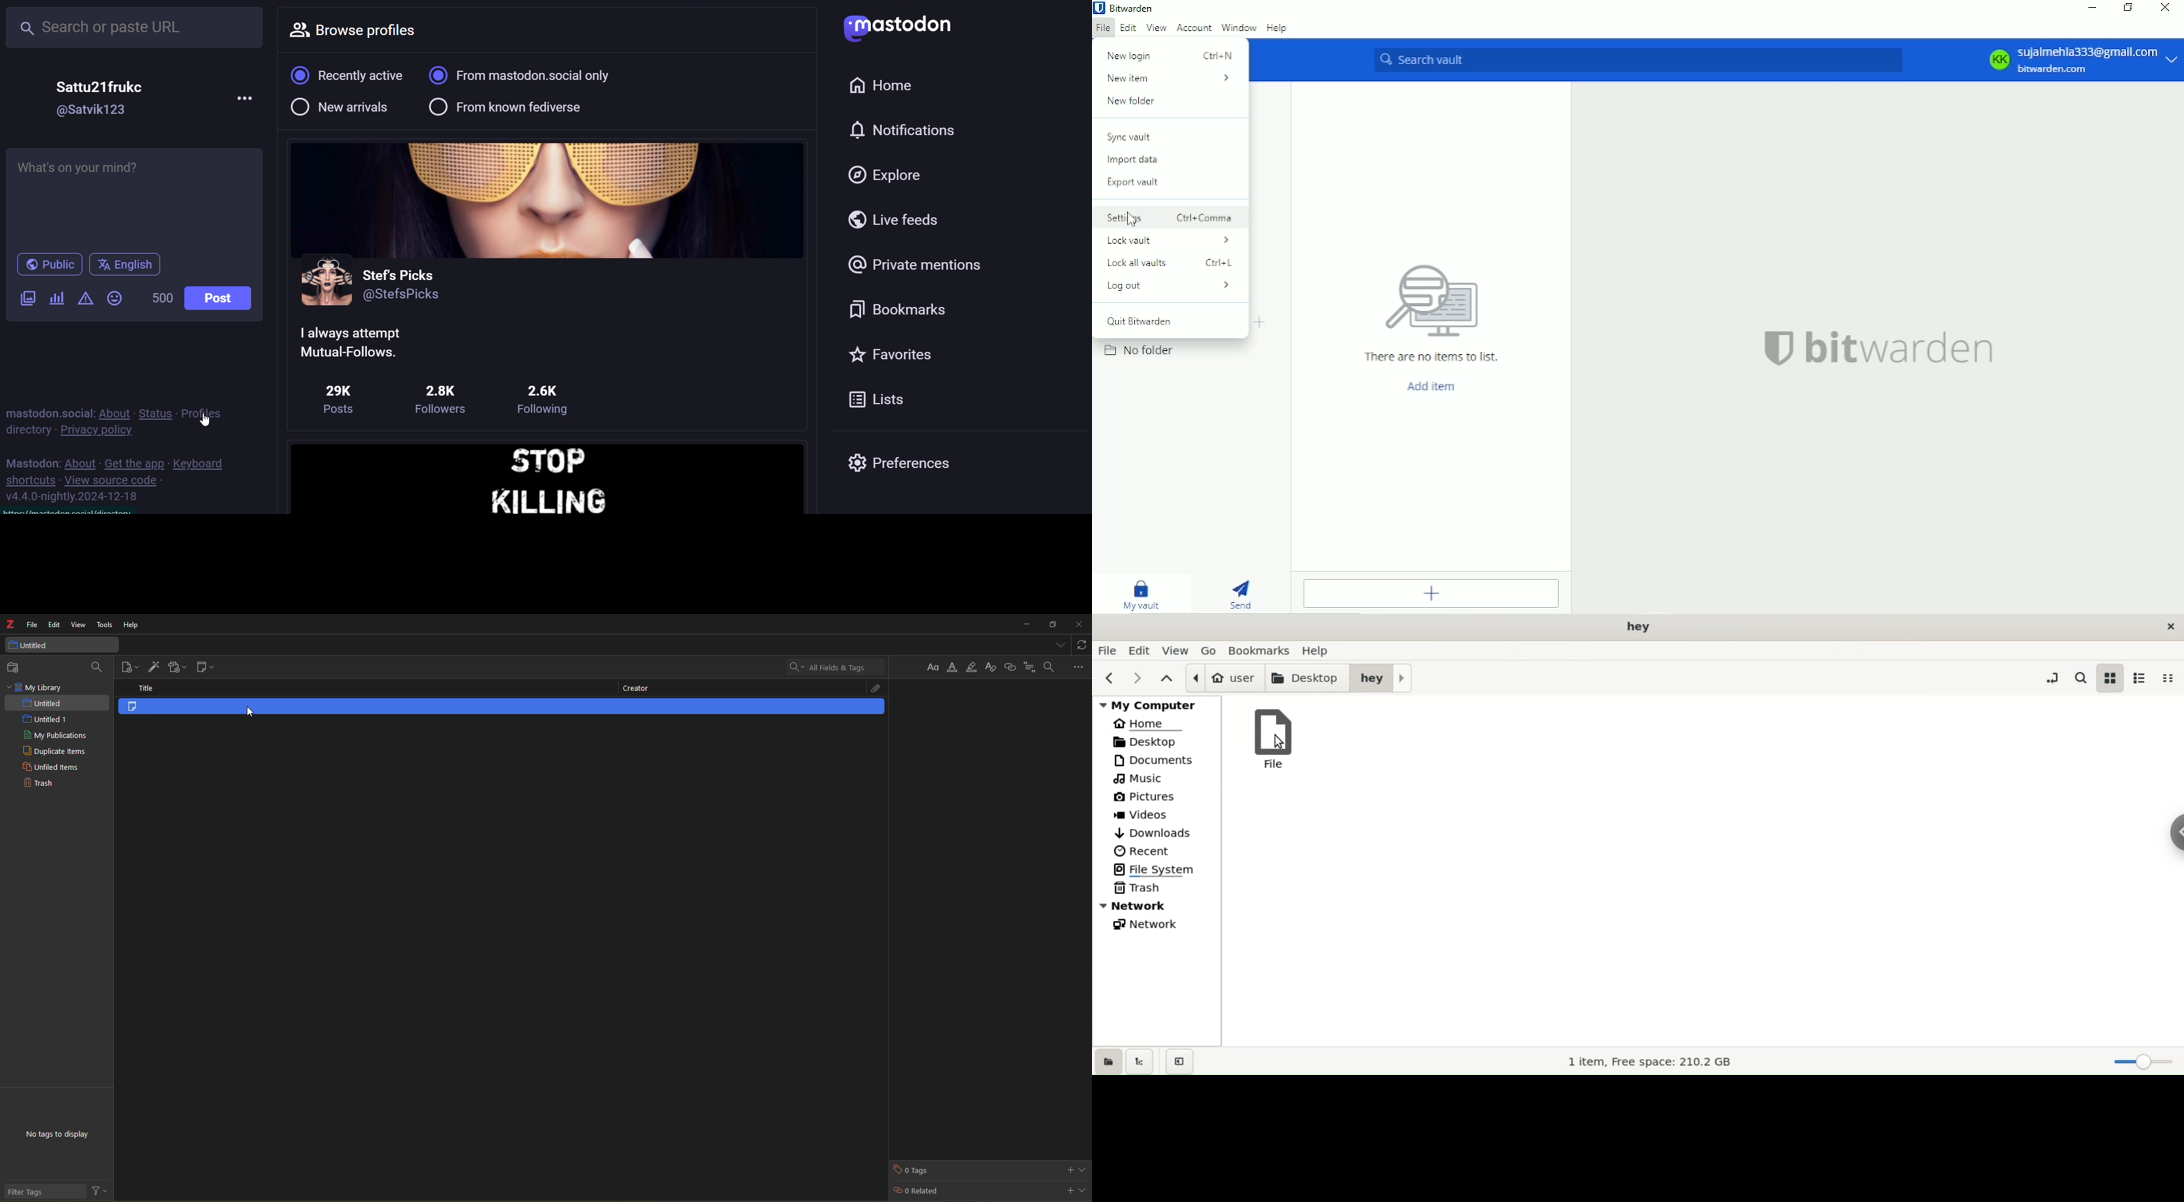 This screenshot has height=1204, width=2184. I want to click on user name, so click(400, 274).